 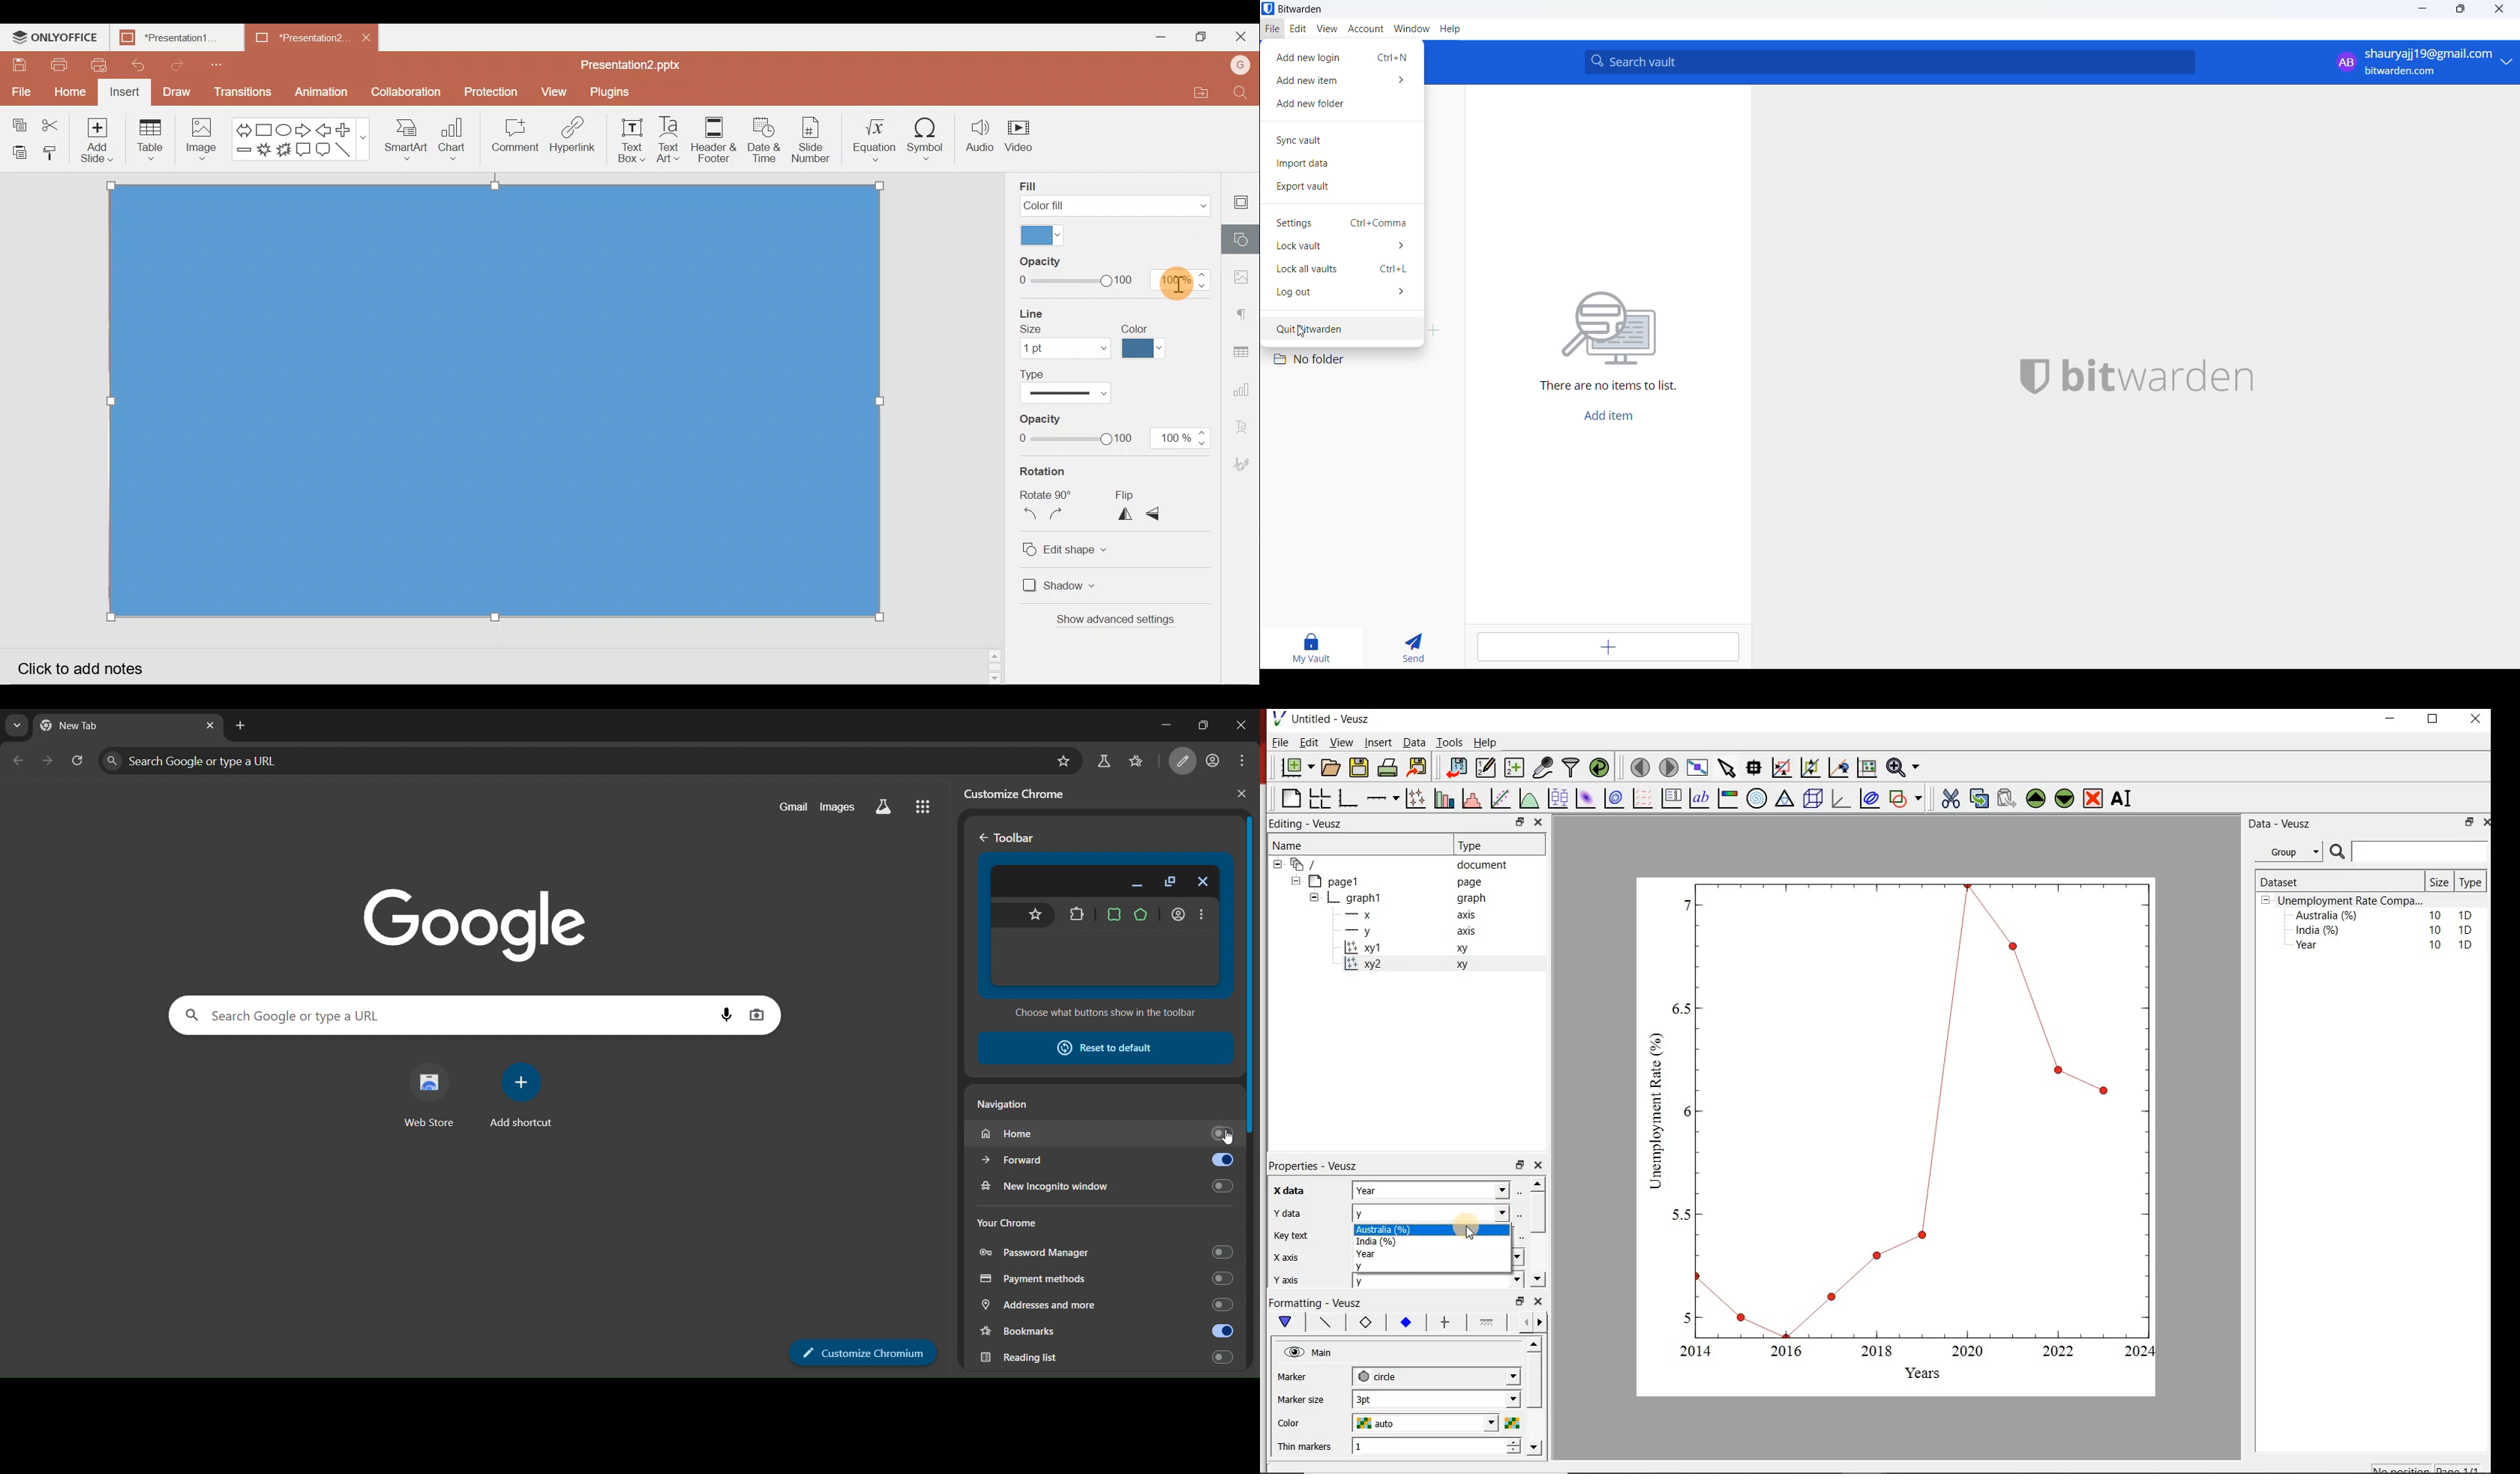 I want to click on Rotation, so click(x=1051, y=473).